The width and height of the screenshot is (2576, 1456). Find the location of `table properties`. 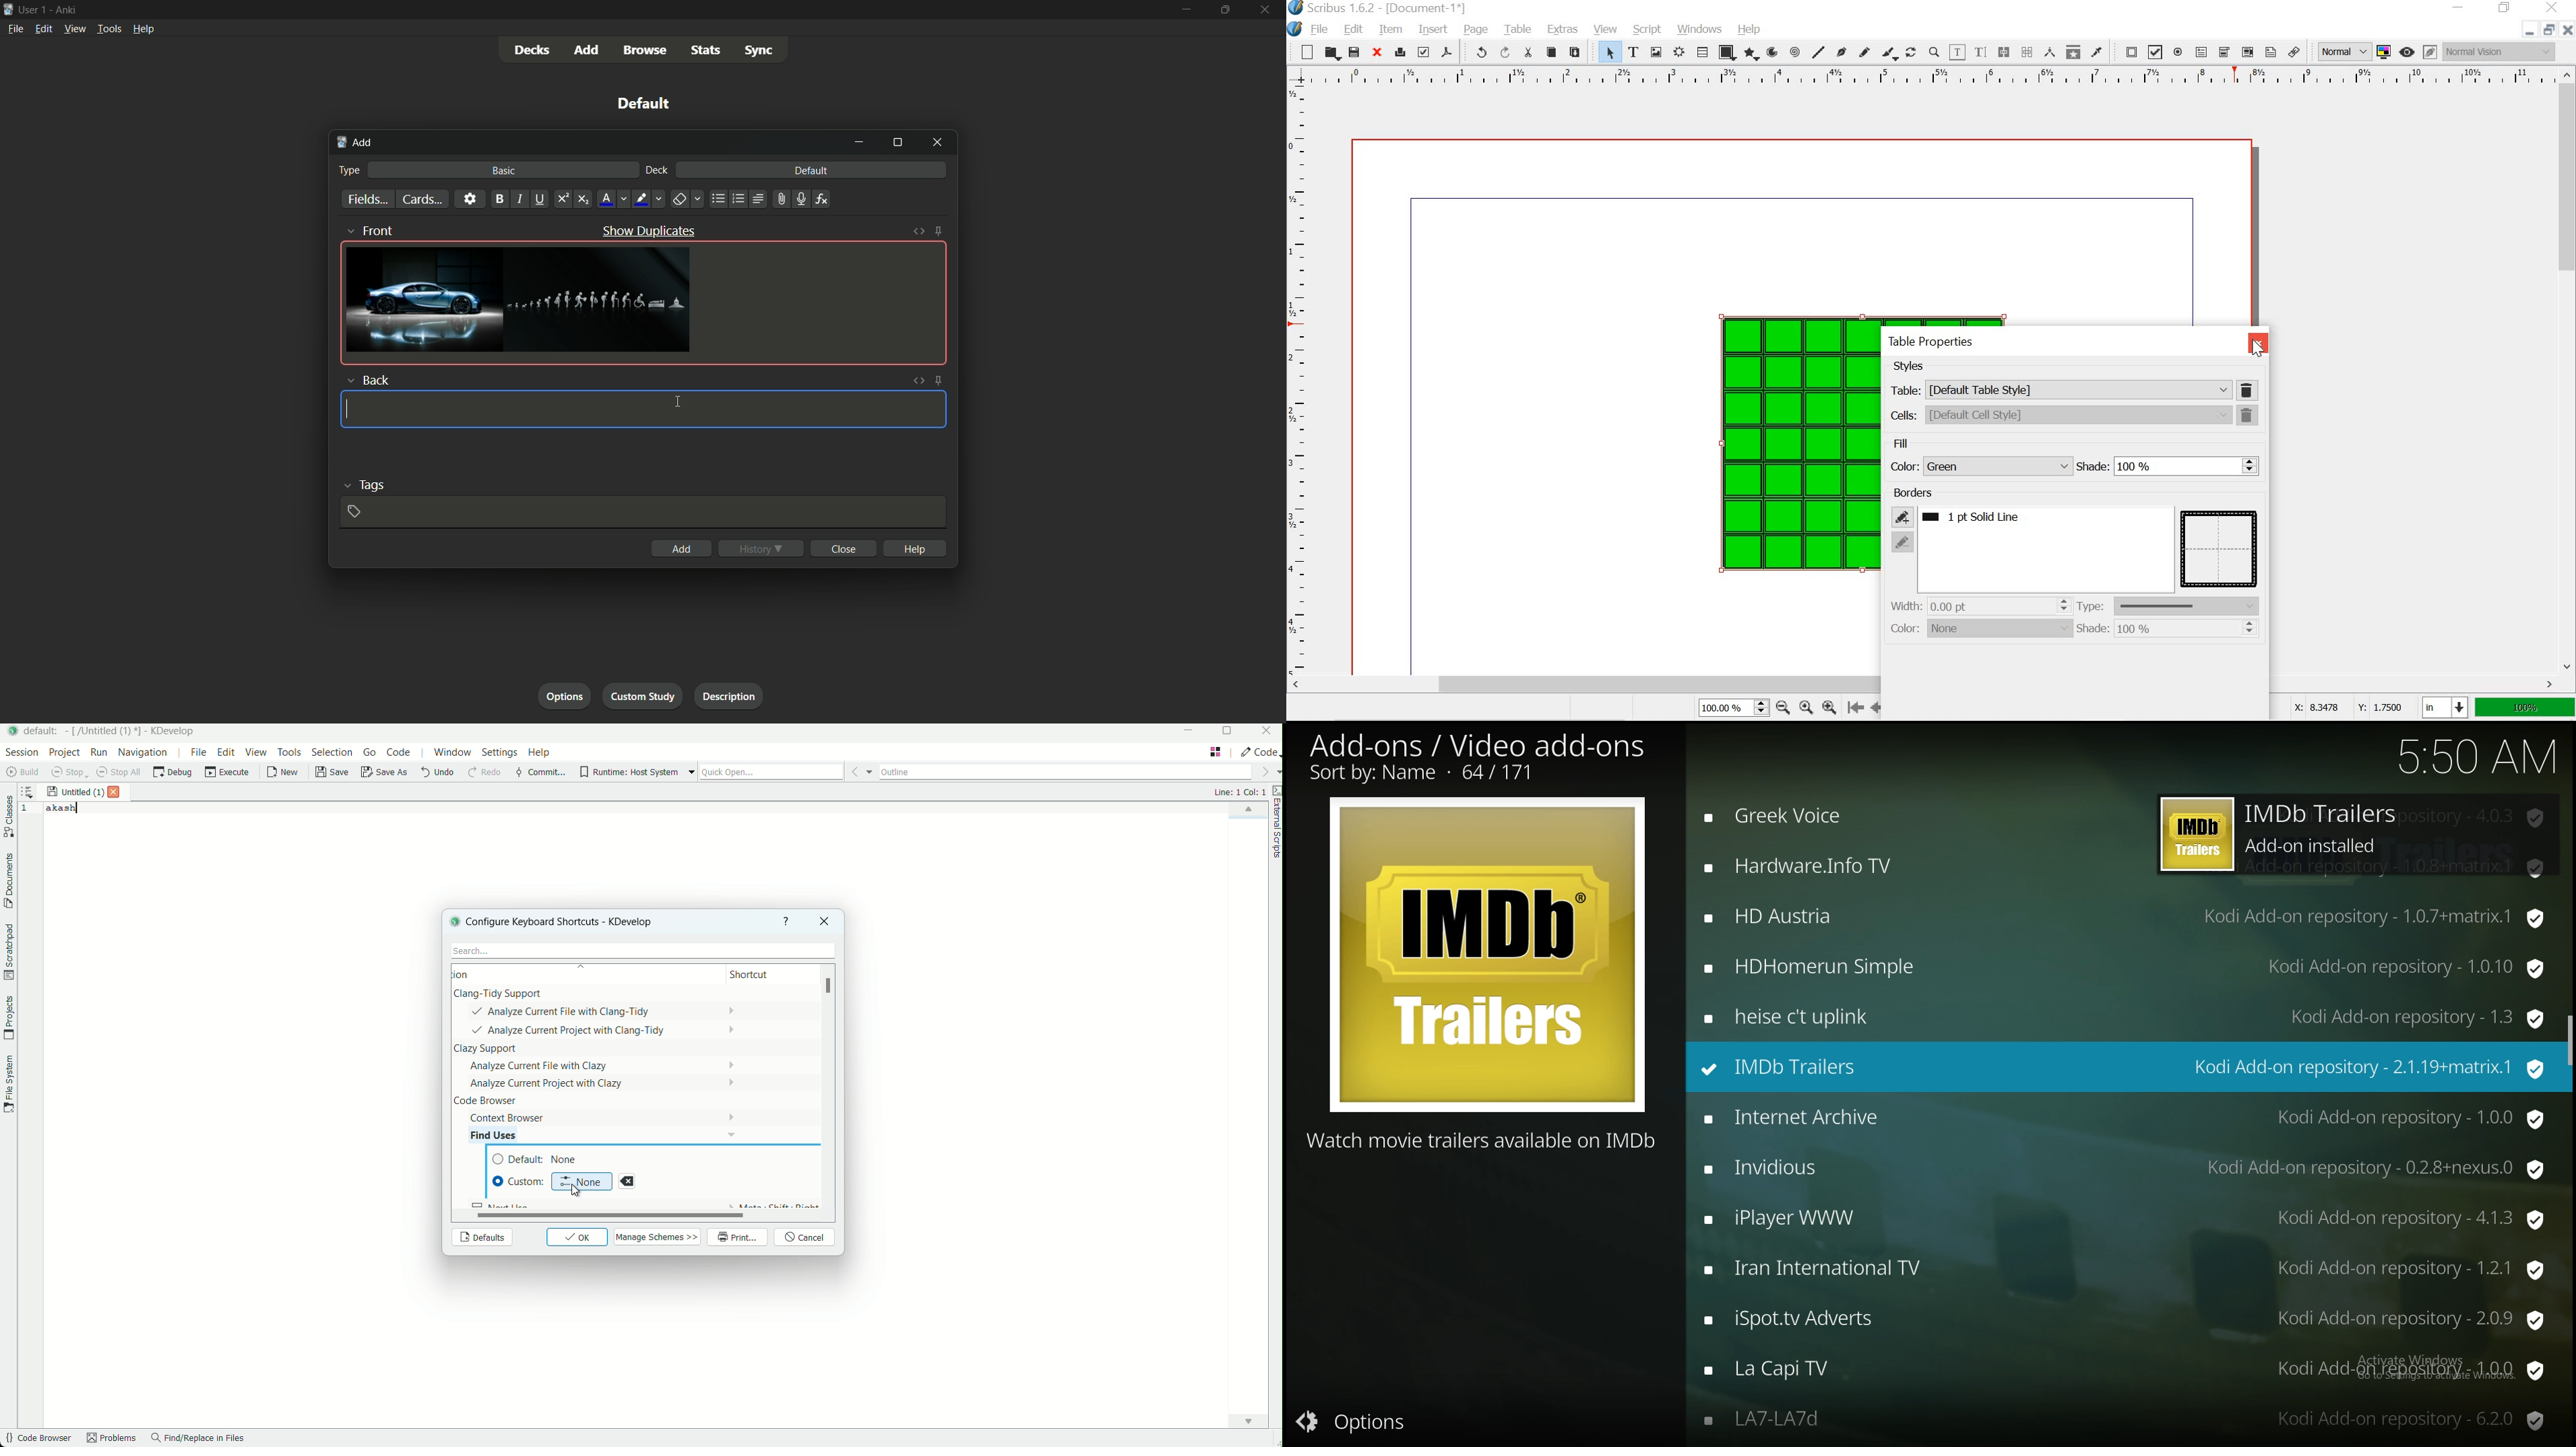

table properties is located at coordinates (1928, 342).